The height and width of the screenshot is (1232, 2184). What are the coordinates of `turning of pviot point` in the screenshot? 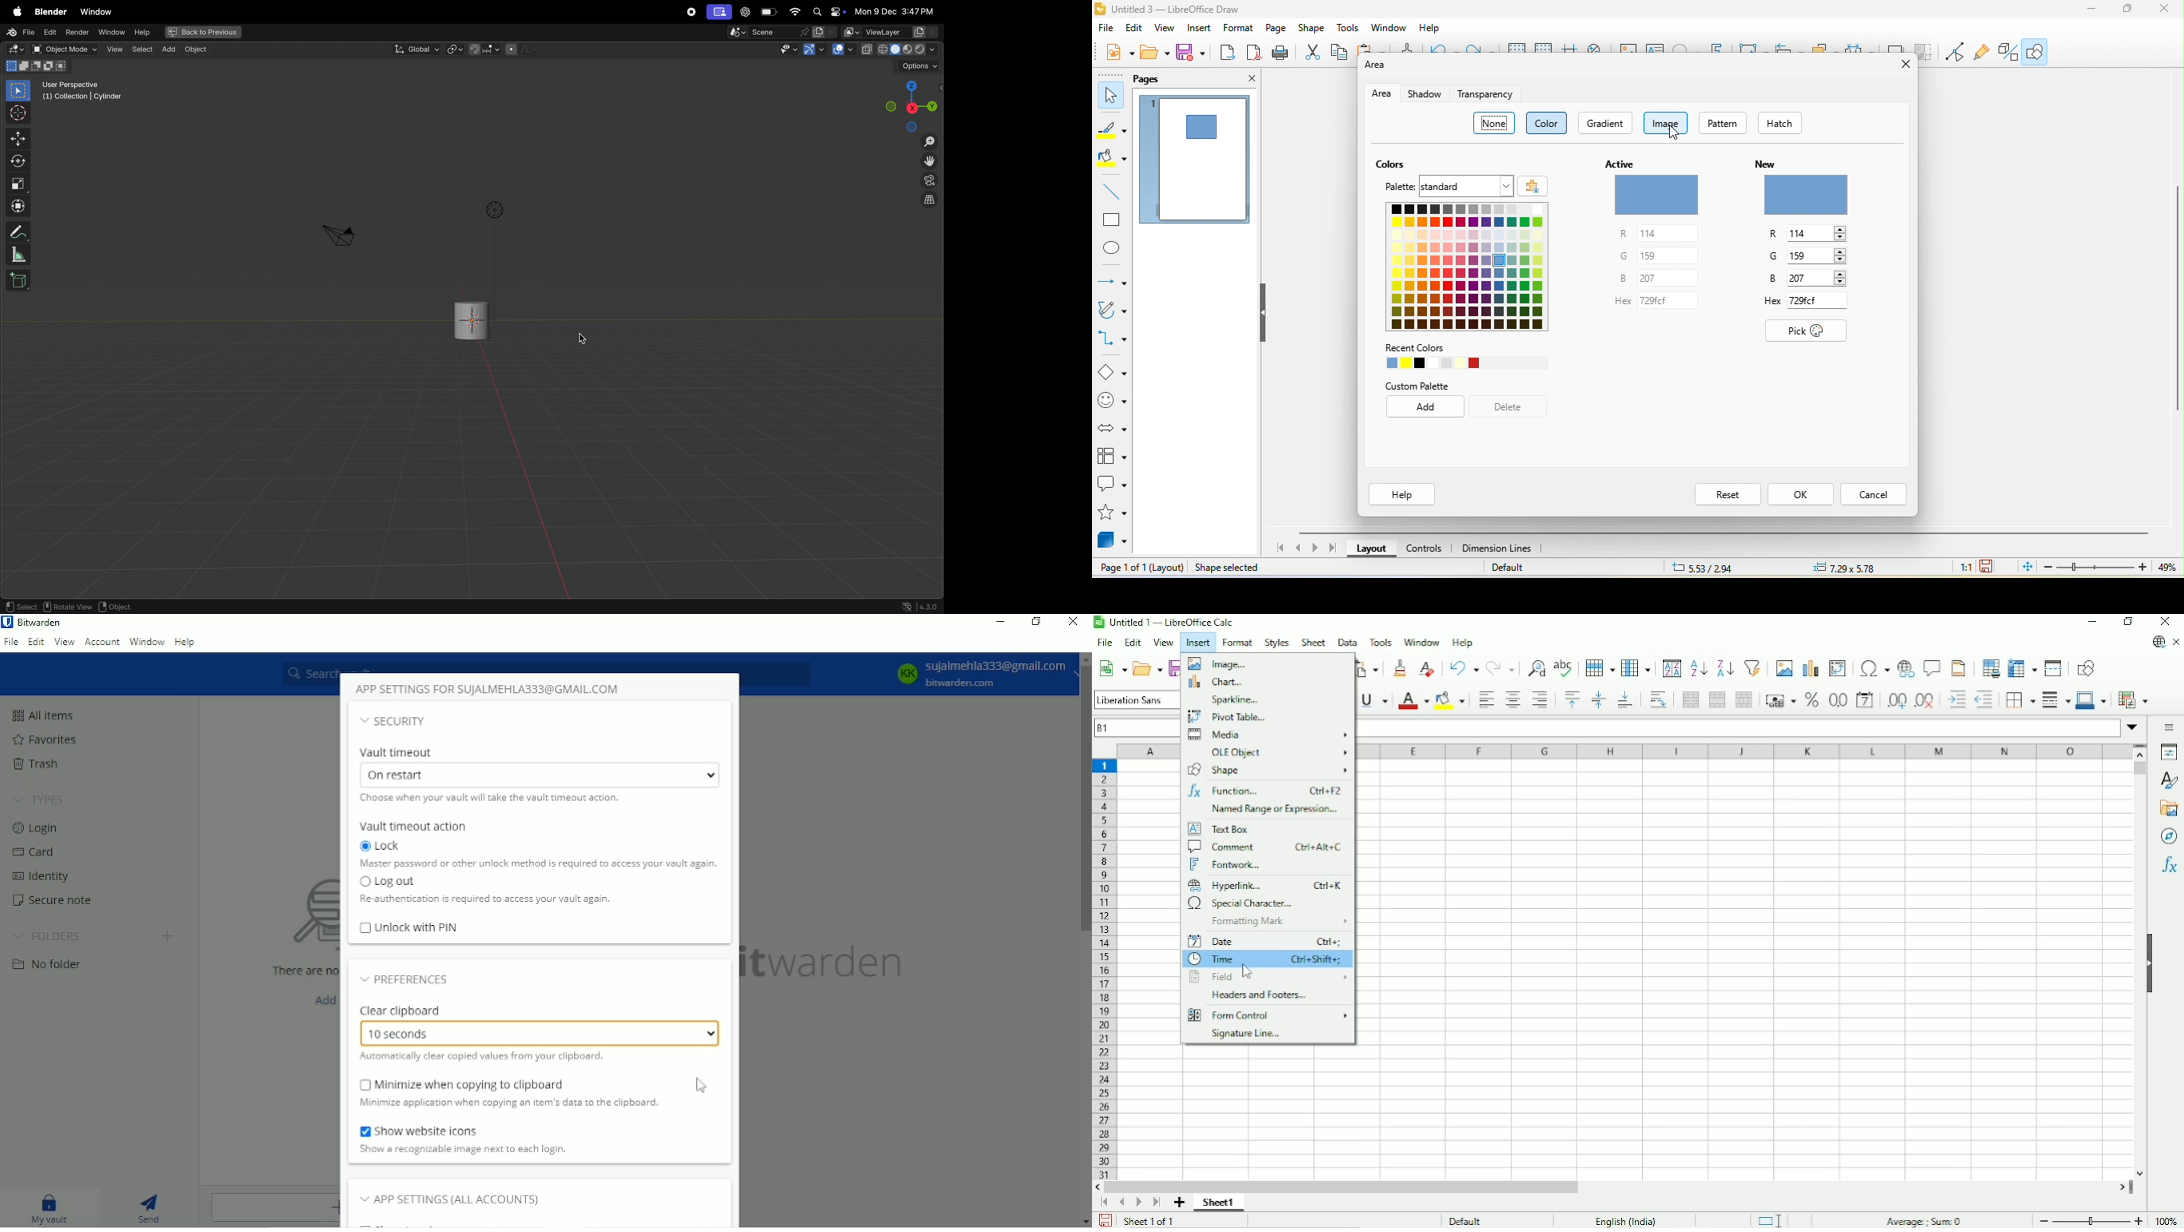 It's located at (455, 48).